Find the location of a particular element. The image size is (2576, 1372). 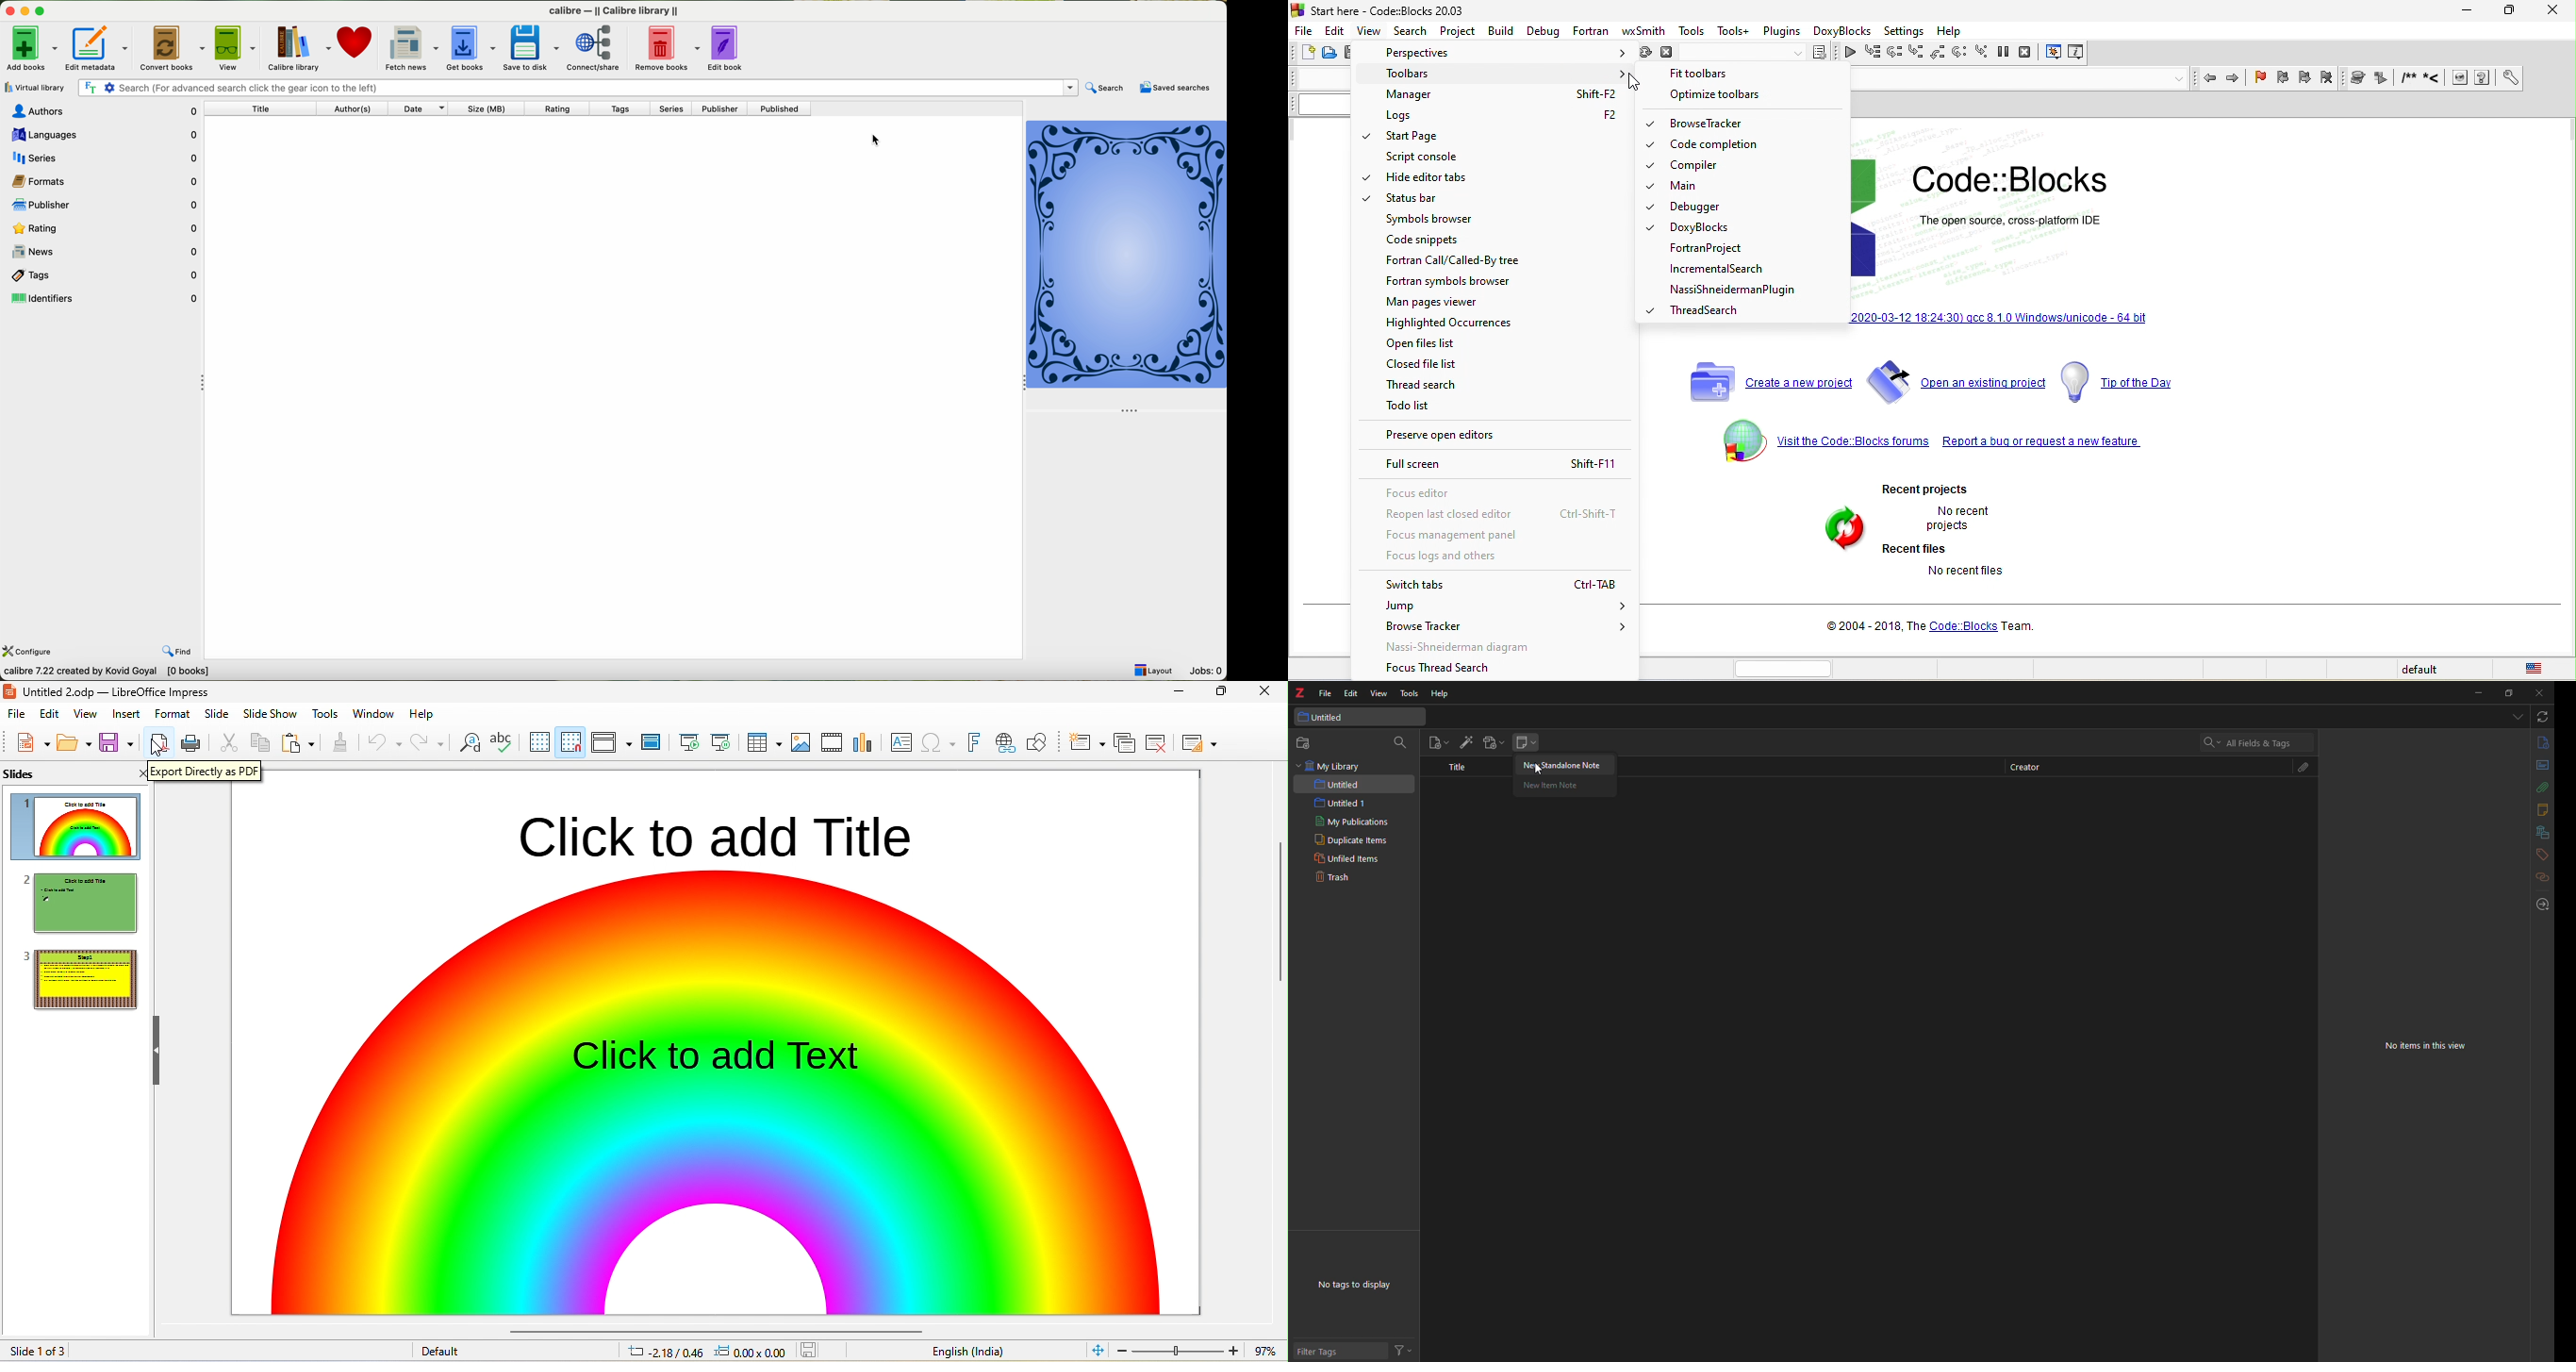

tabs is located at coordinates (2519, 717).